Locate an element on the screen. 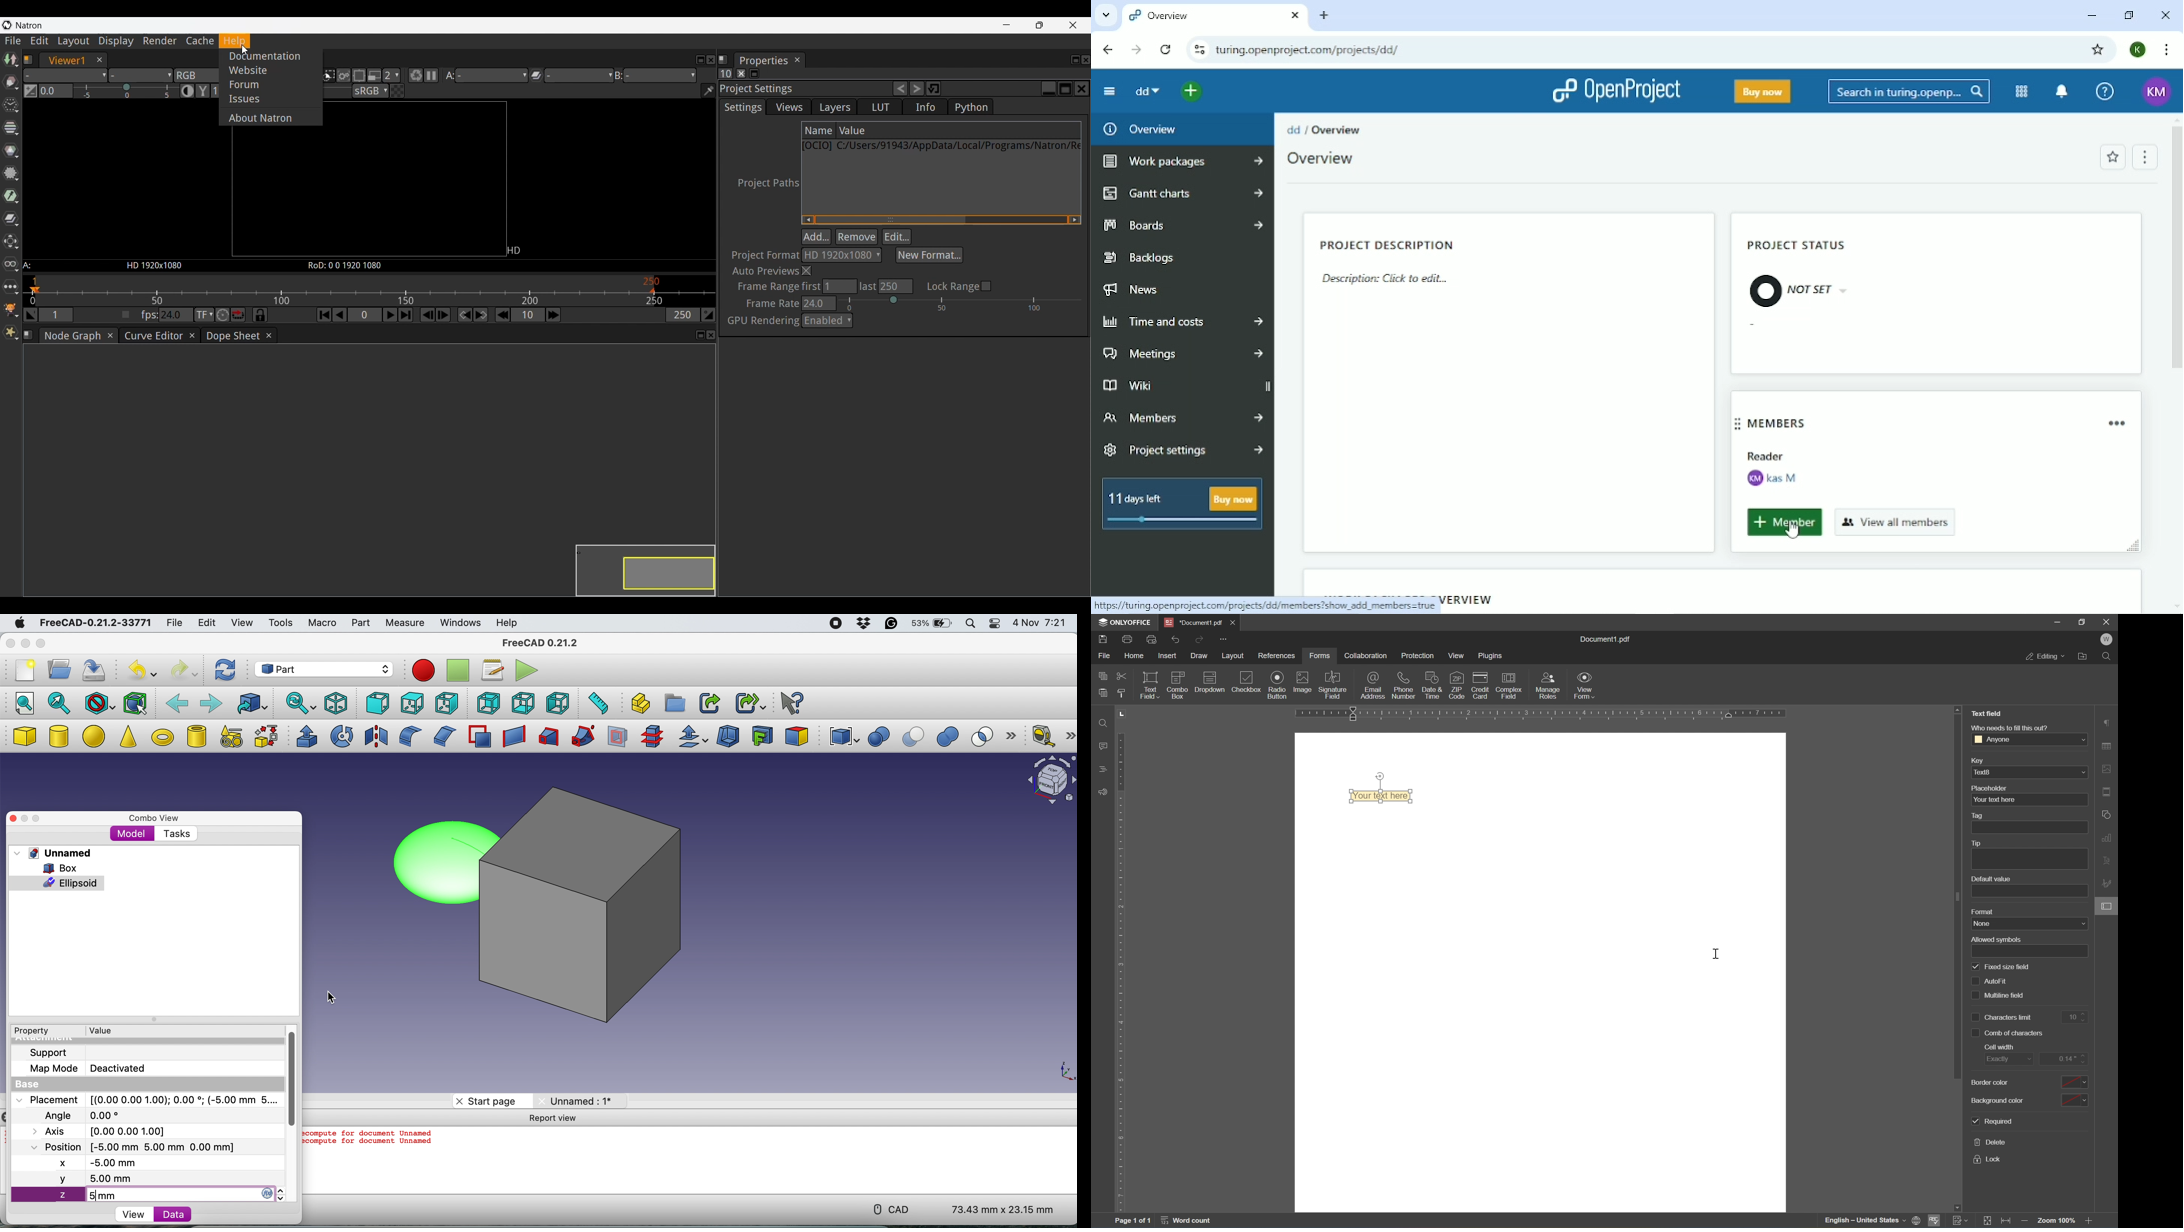  record macros is located at coordinates (424, 671).